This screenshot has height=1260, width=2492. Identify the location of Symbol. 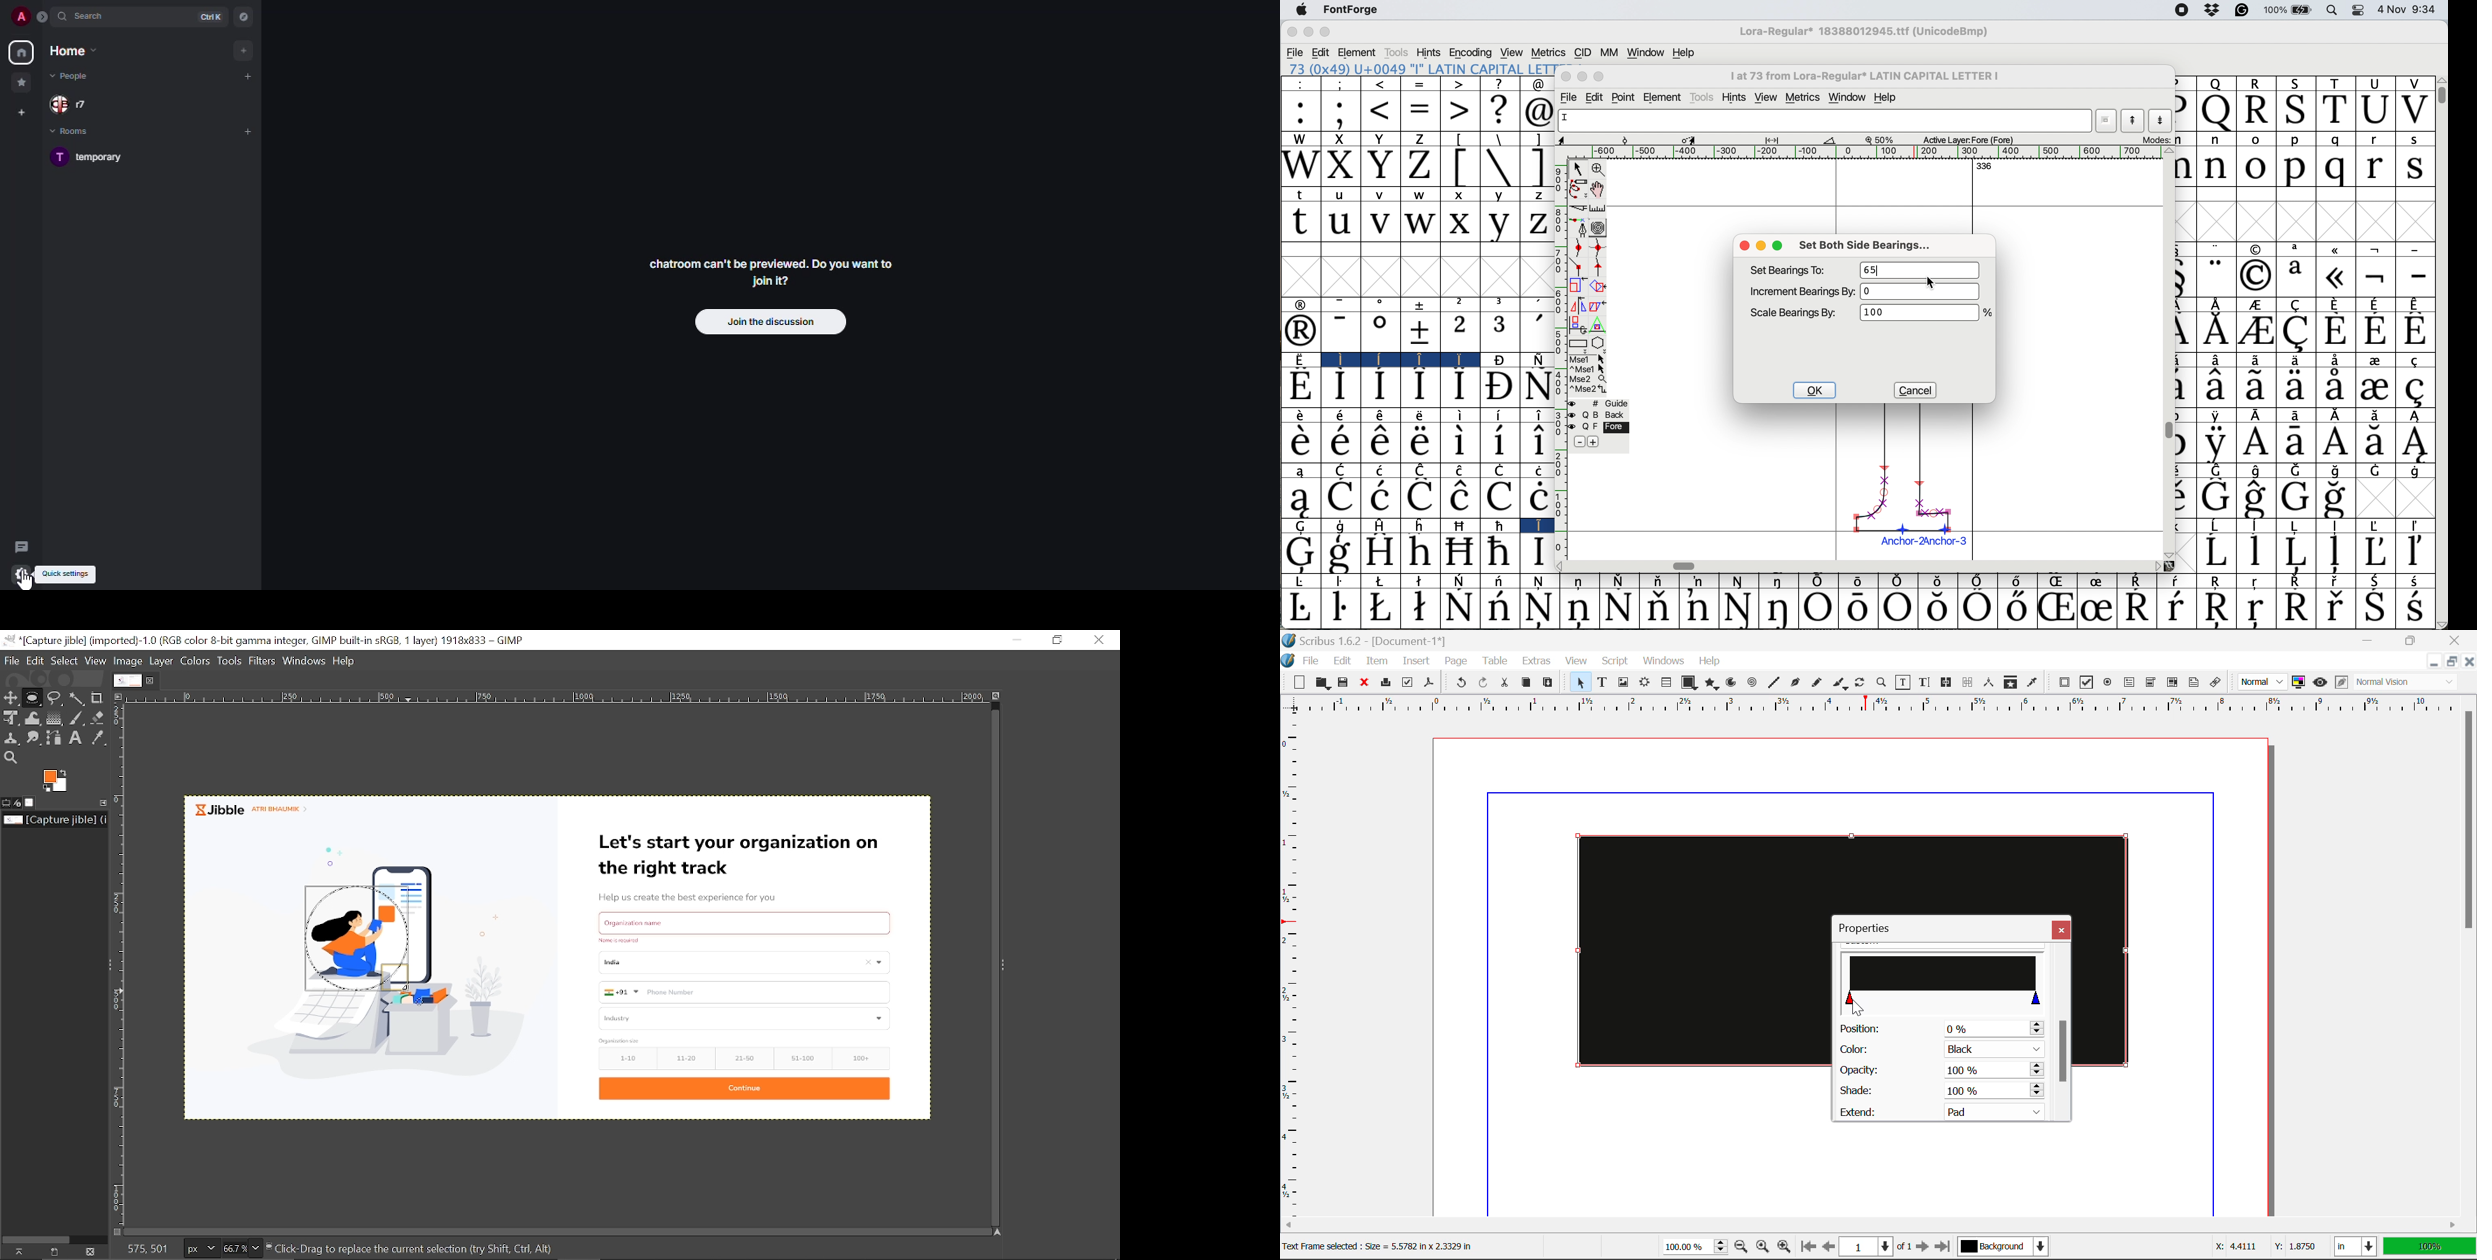
(2418, 526).